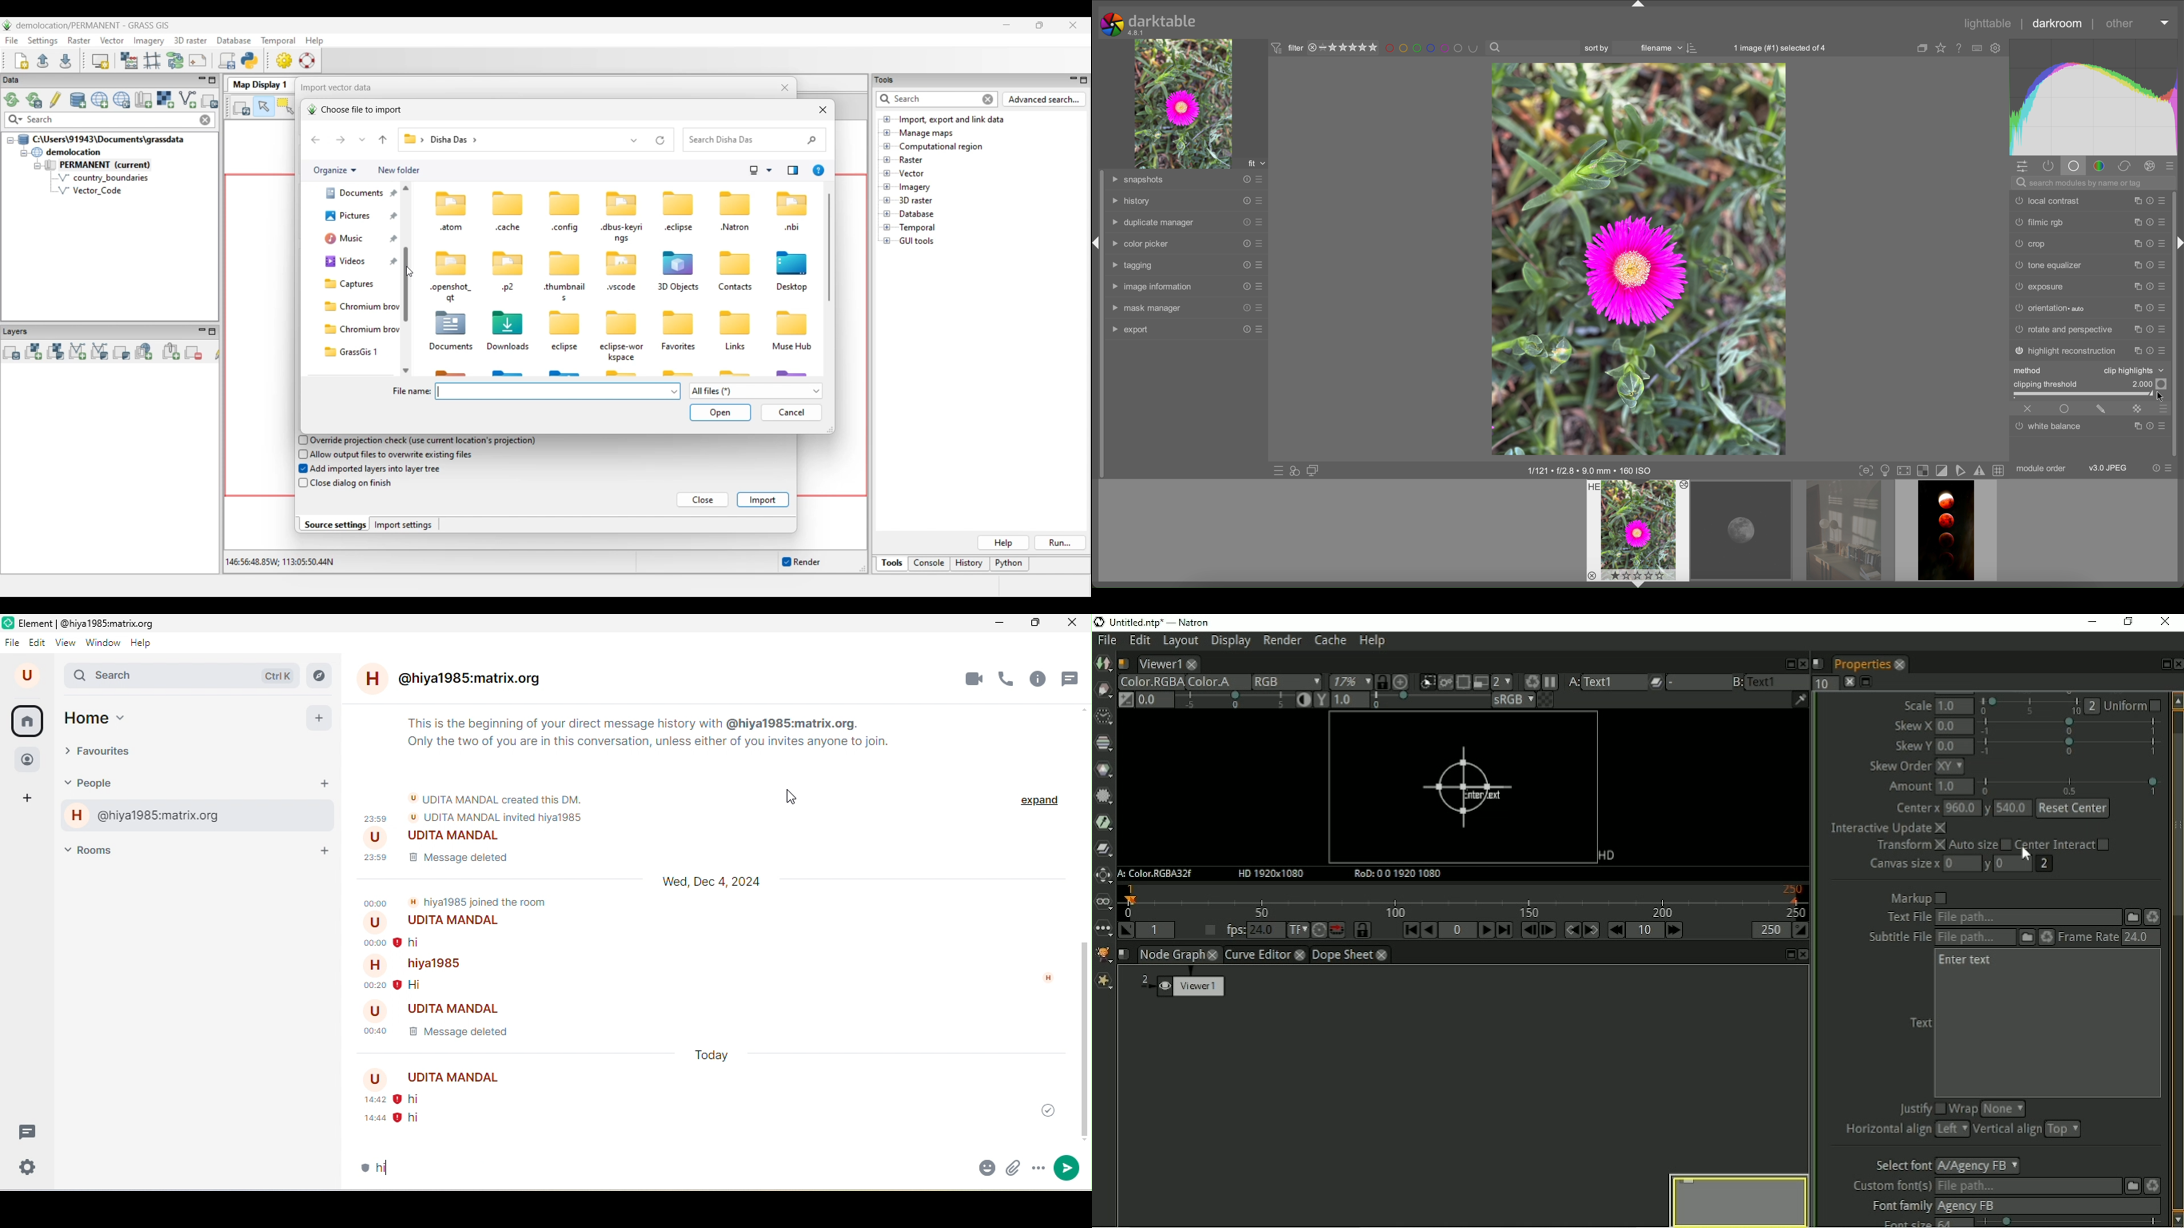 This screenshot has height=1232, width=2184. I want to click on darkroom, so click(2055, 21).